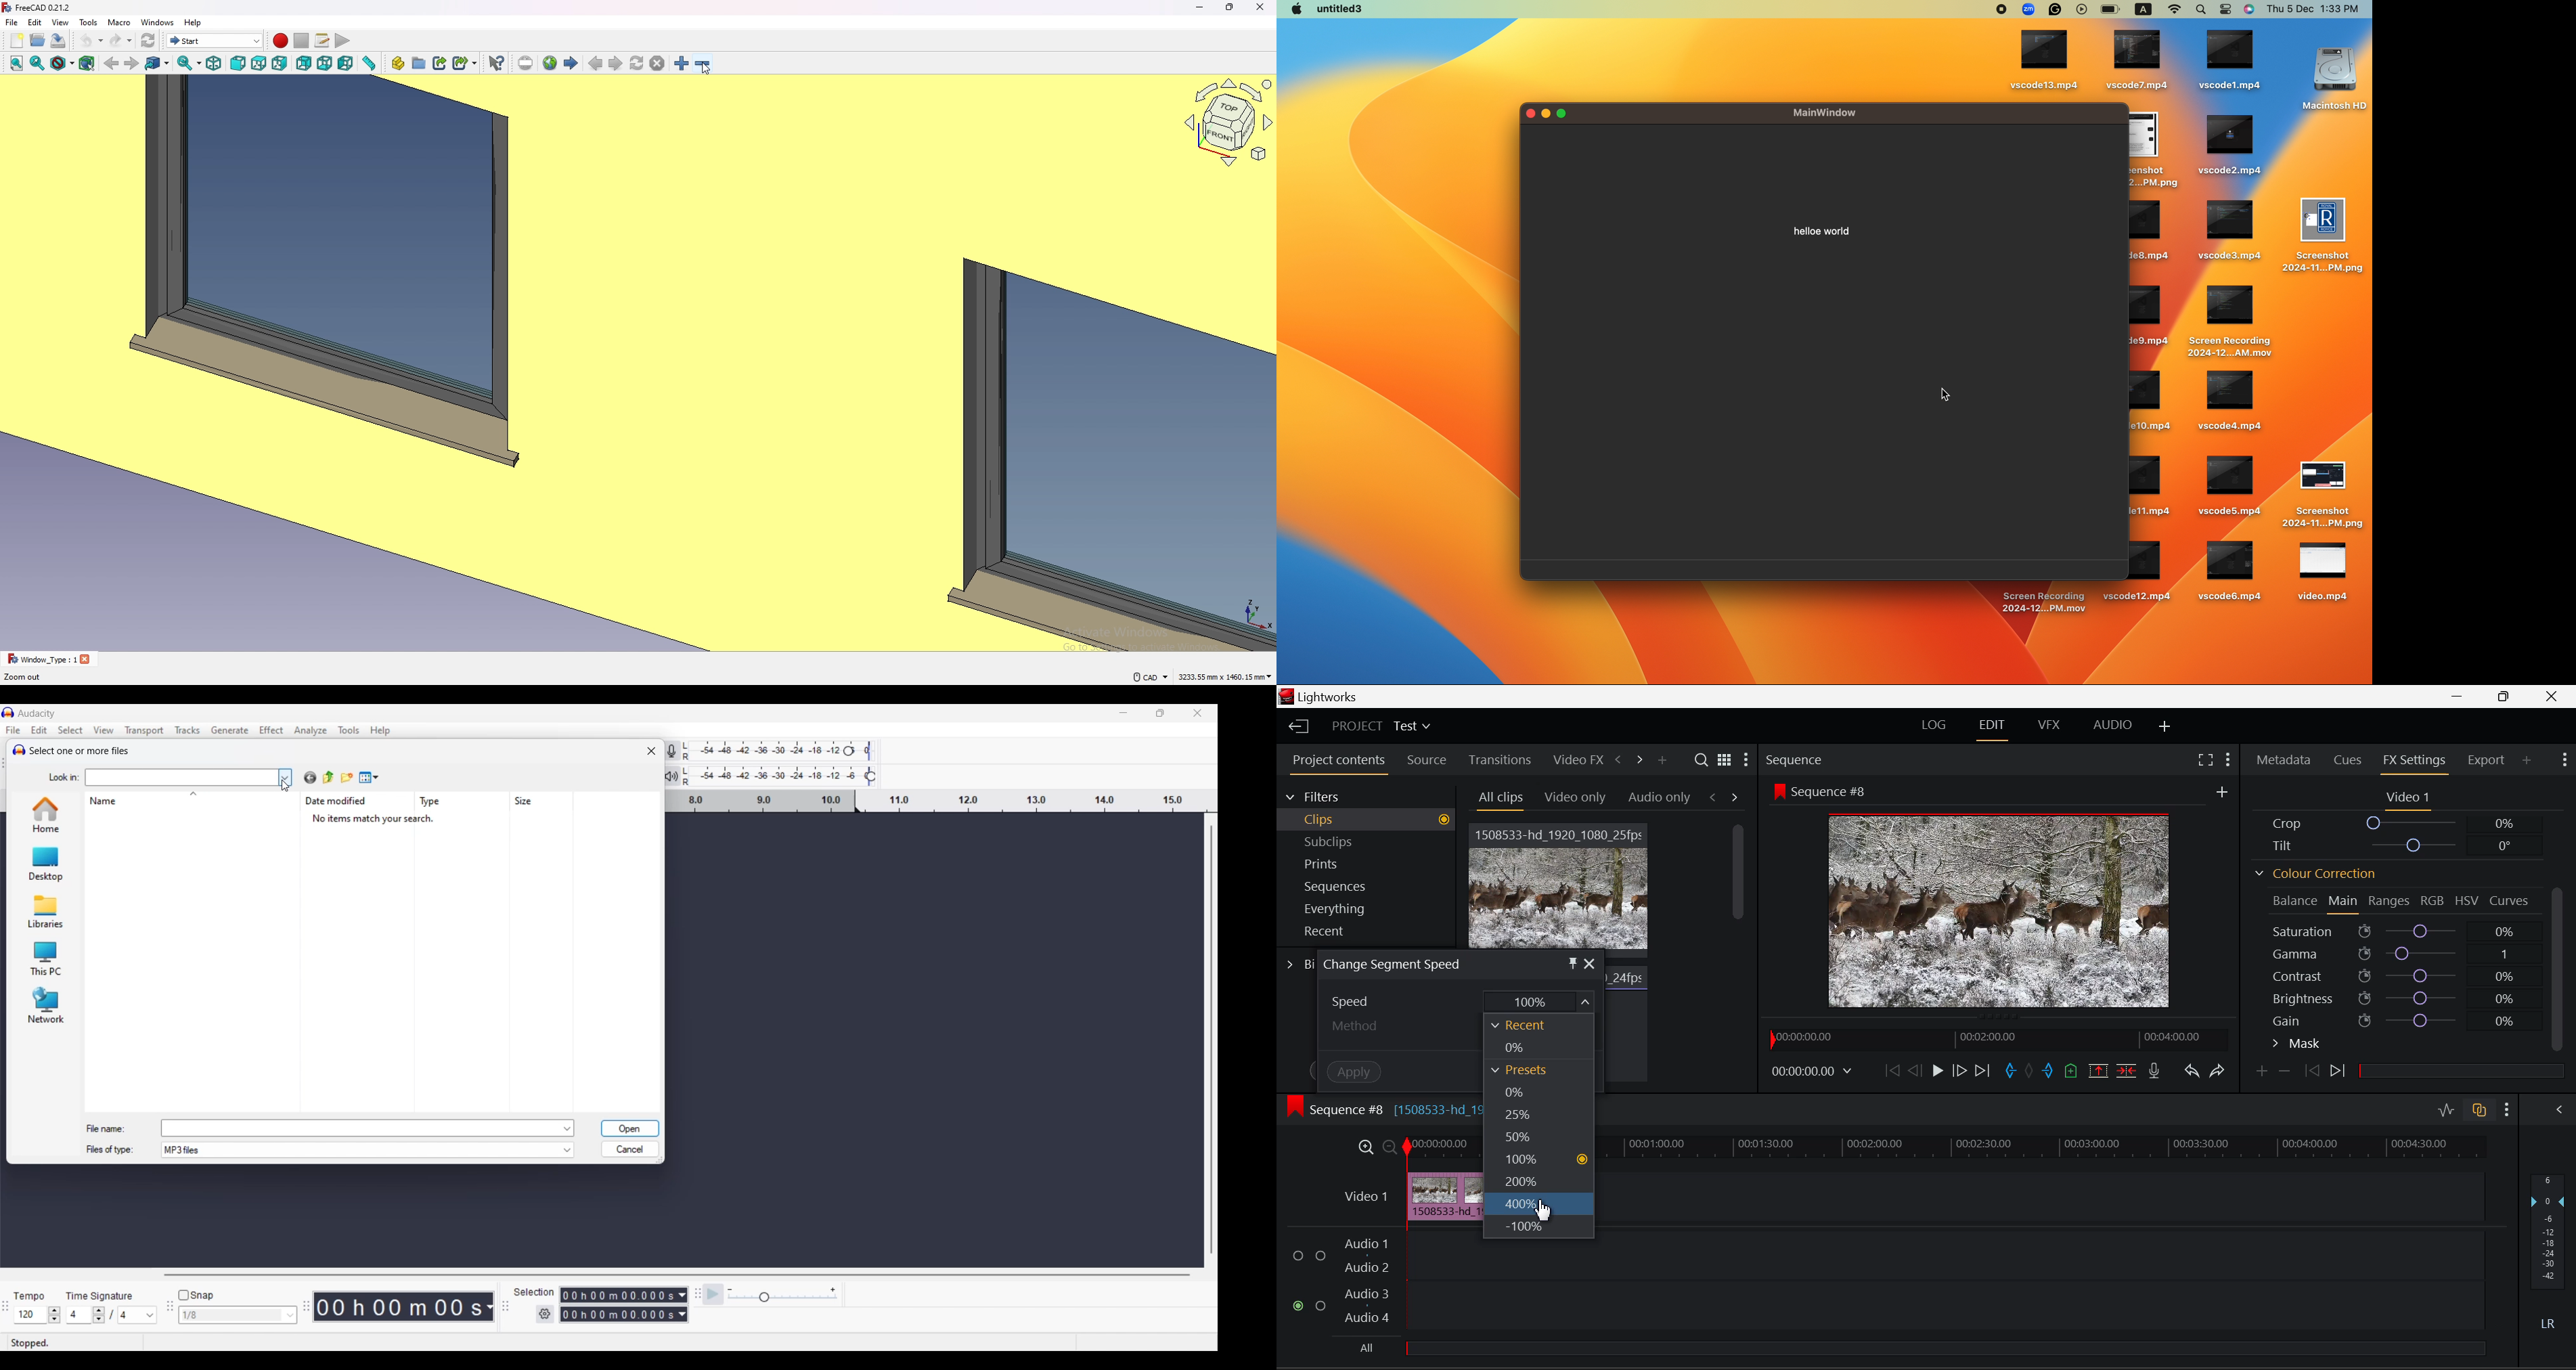 The height and width of the screenshot is (1372, 2576). I want to click on Show Settings, so click(2564, 762).